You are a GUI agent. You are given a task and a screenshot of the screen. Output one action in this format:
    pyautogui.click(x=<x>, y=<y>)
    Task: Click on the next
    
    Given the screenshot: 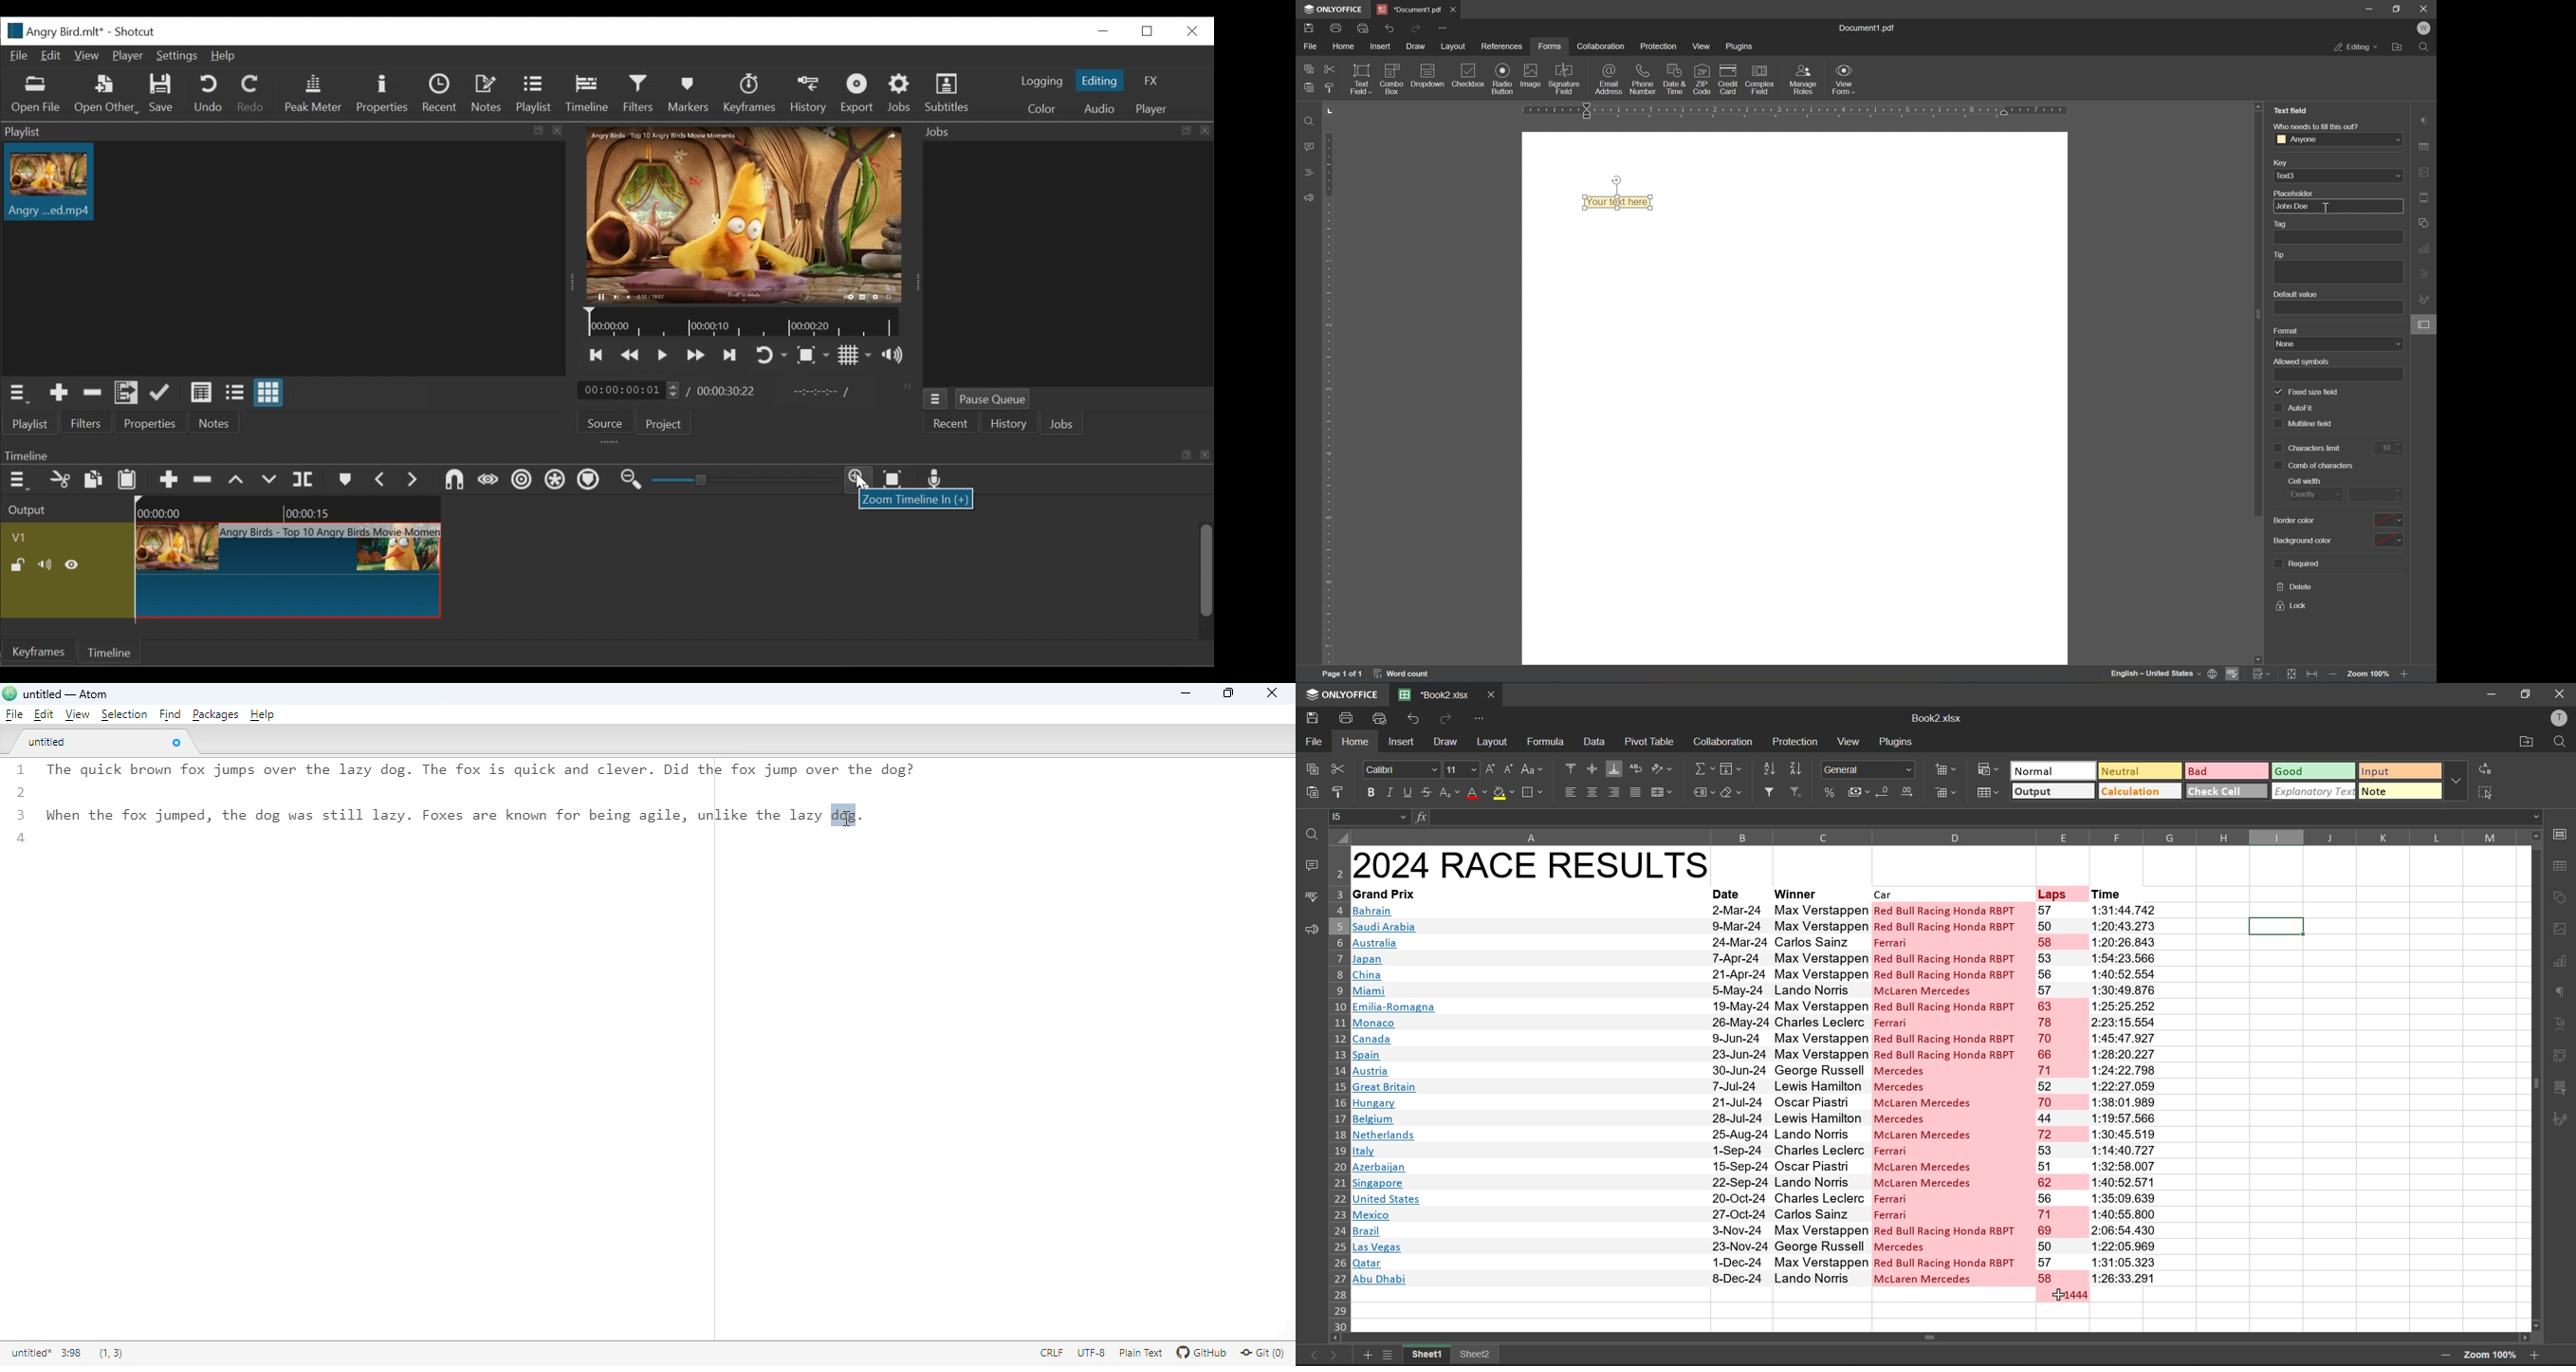 What is the action you would take?
    pyautogui.click(x=1336, y=1354)
    